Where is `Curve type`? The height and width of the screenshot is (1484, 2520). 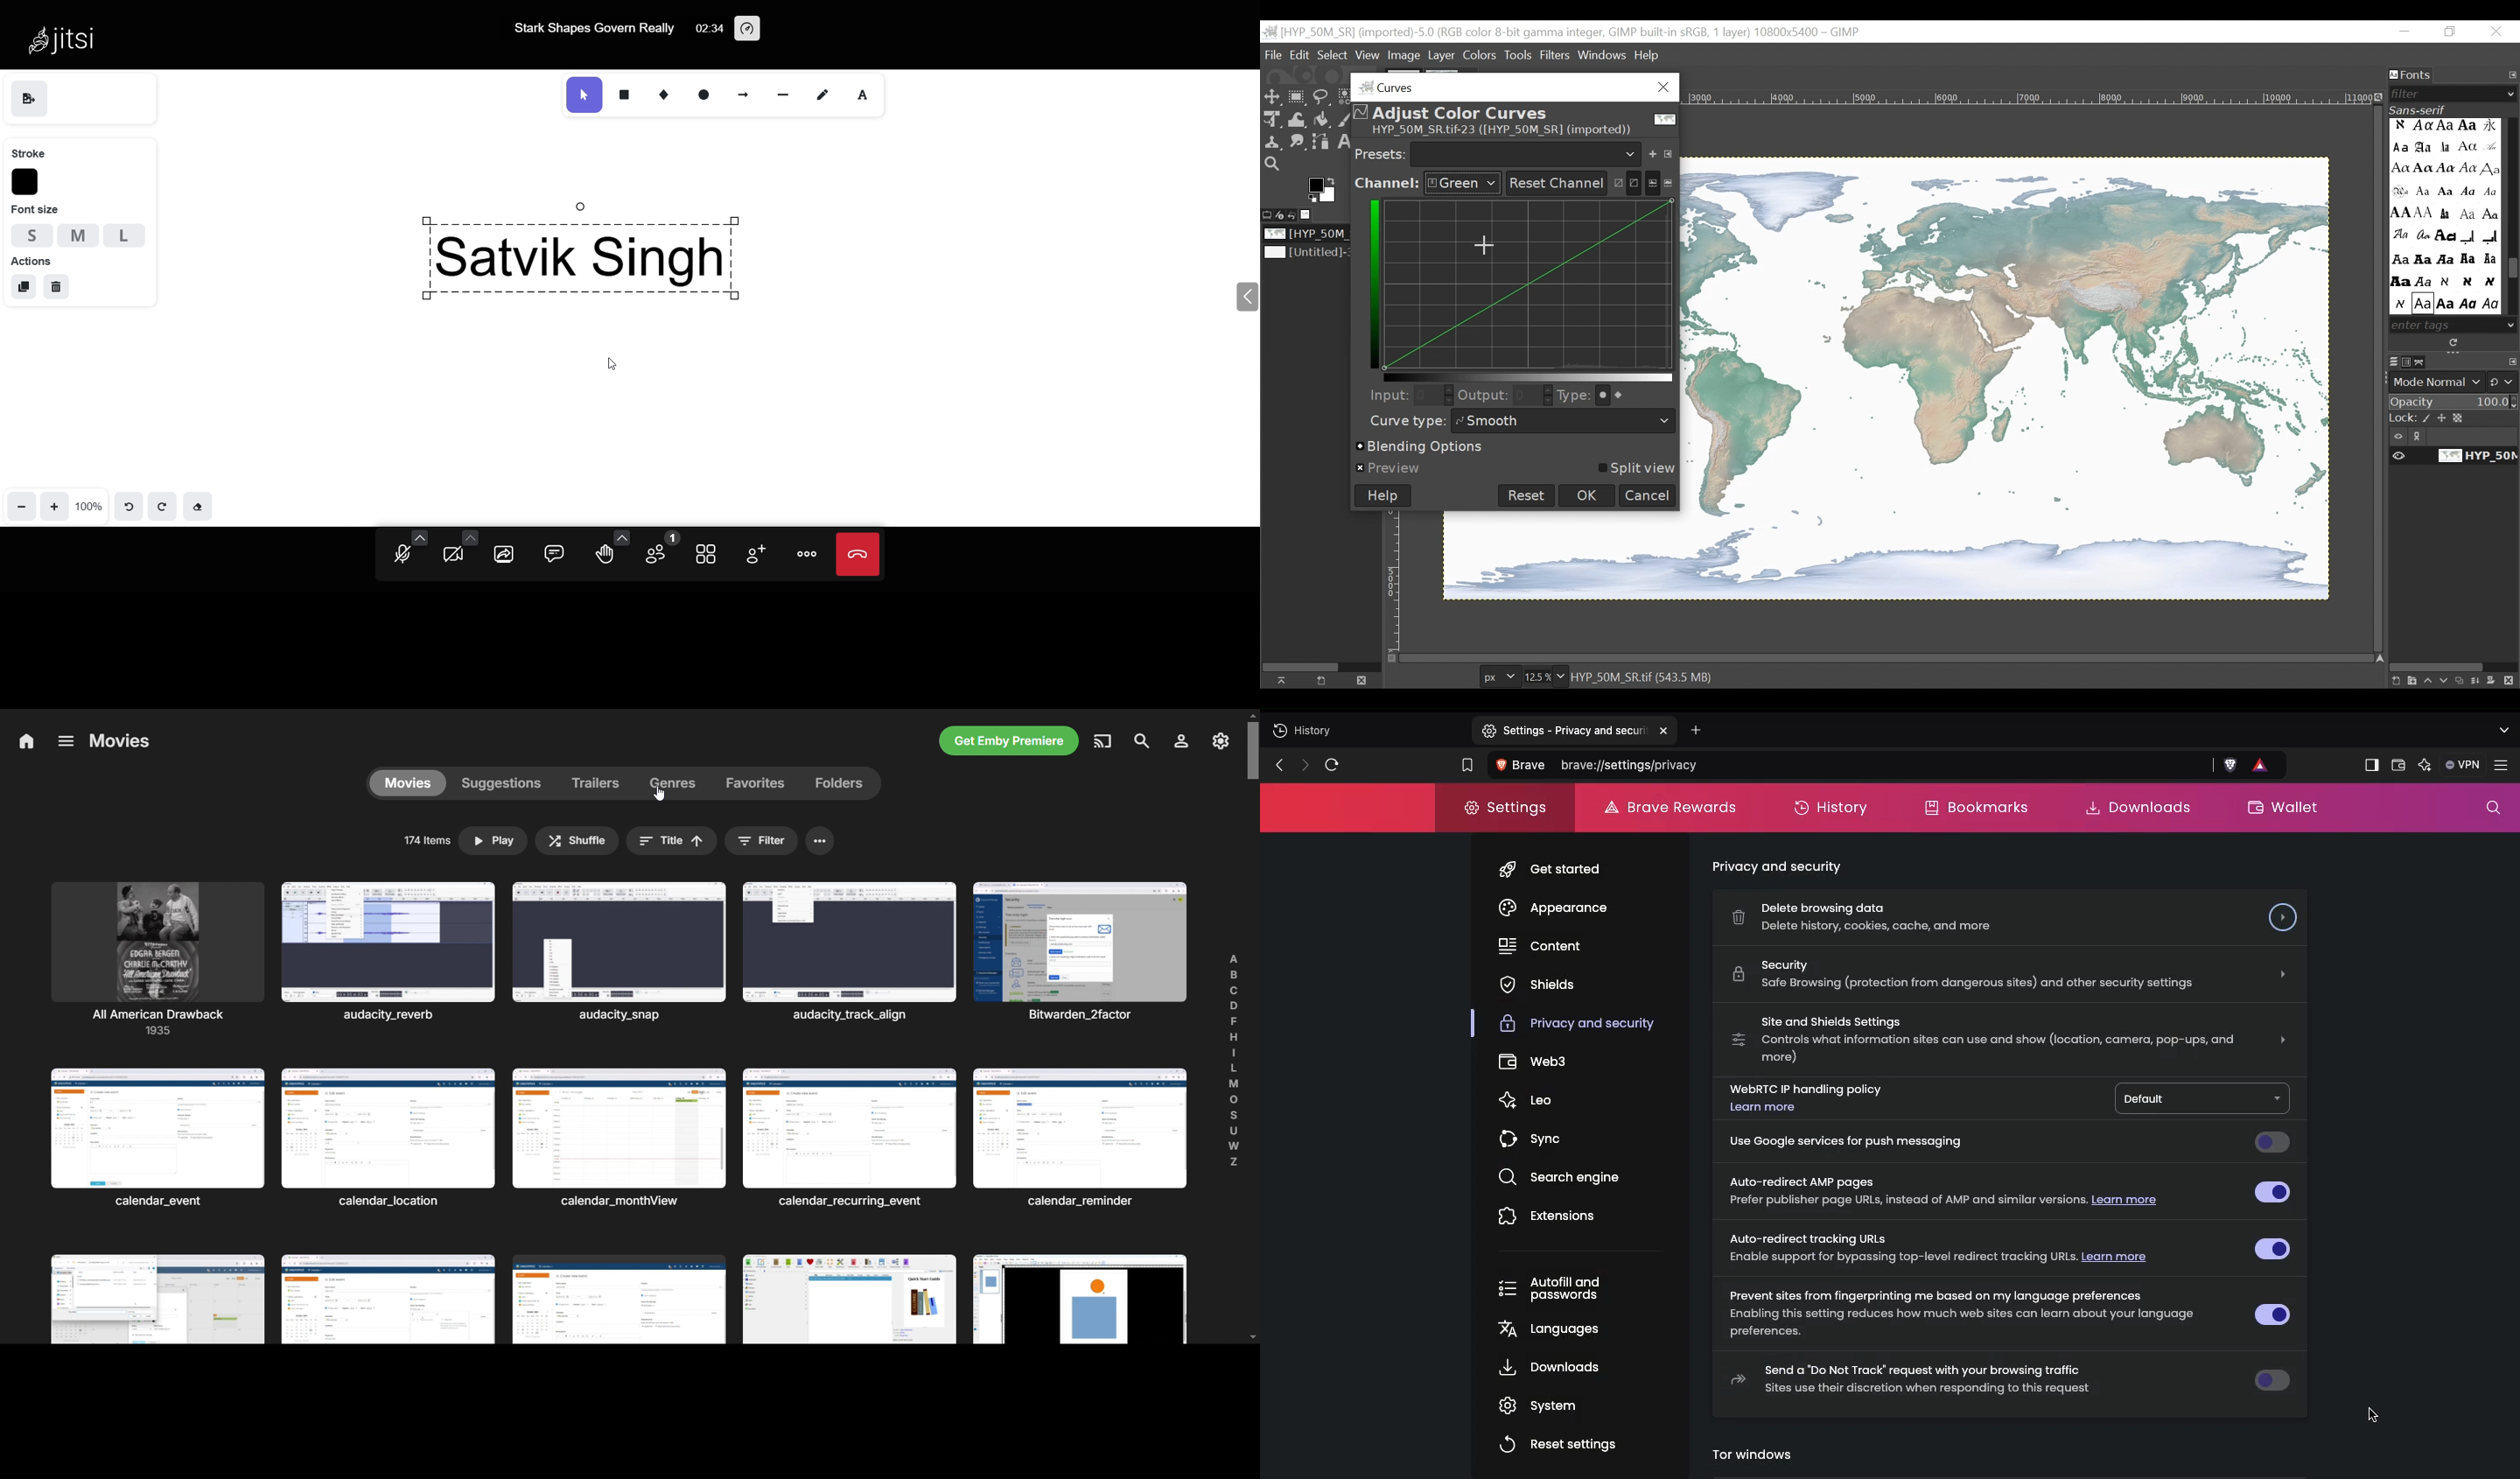 Curve type is located at coordinates (1404, 421).